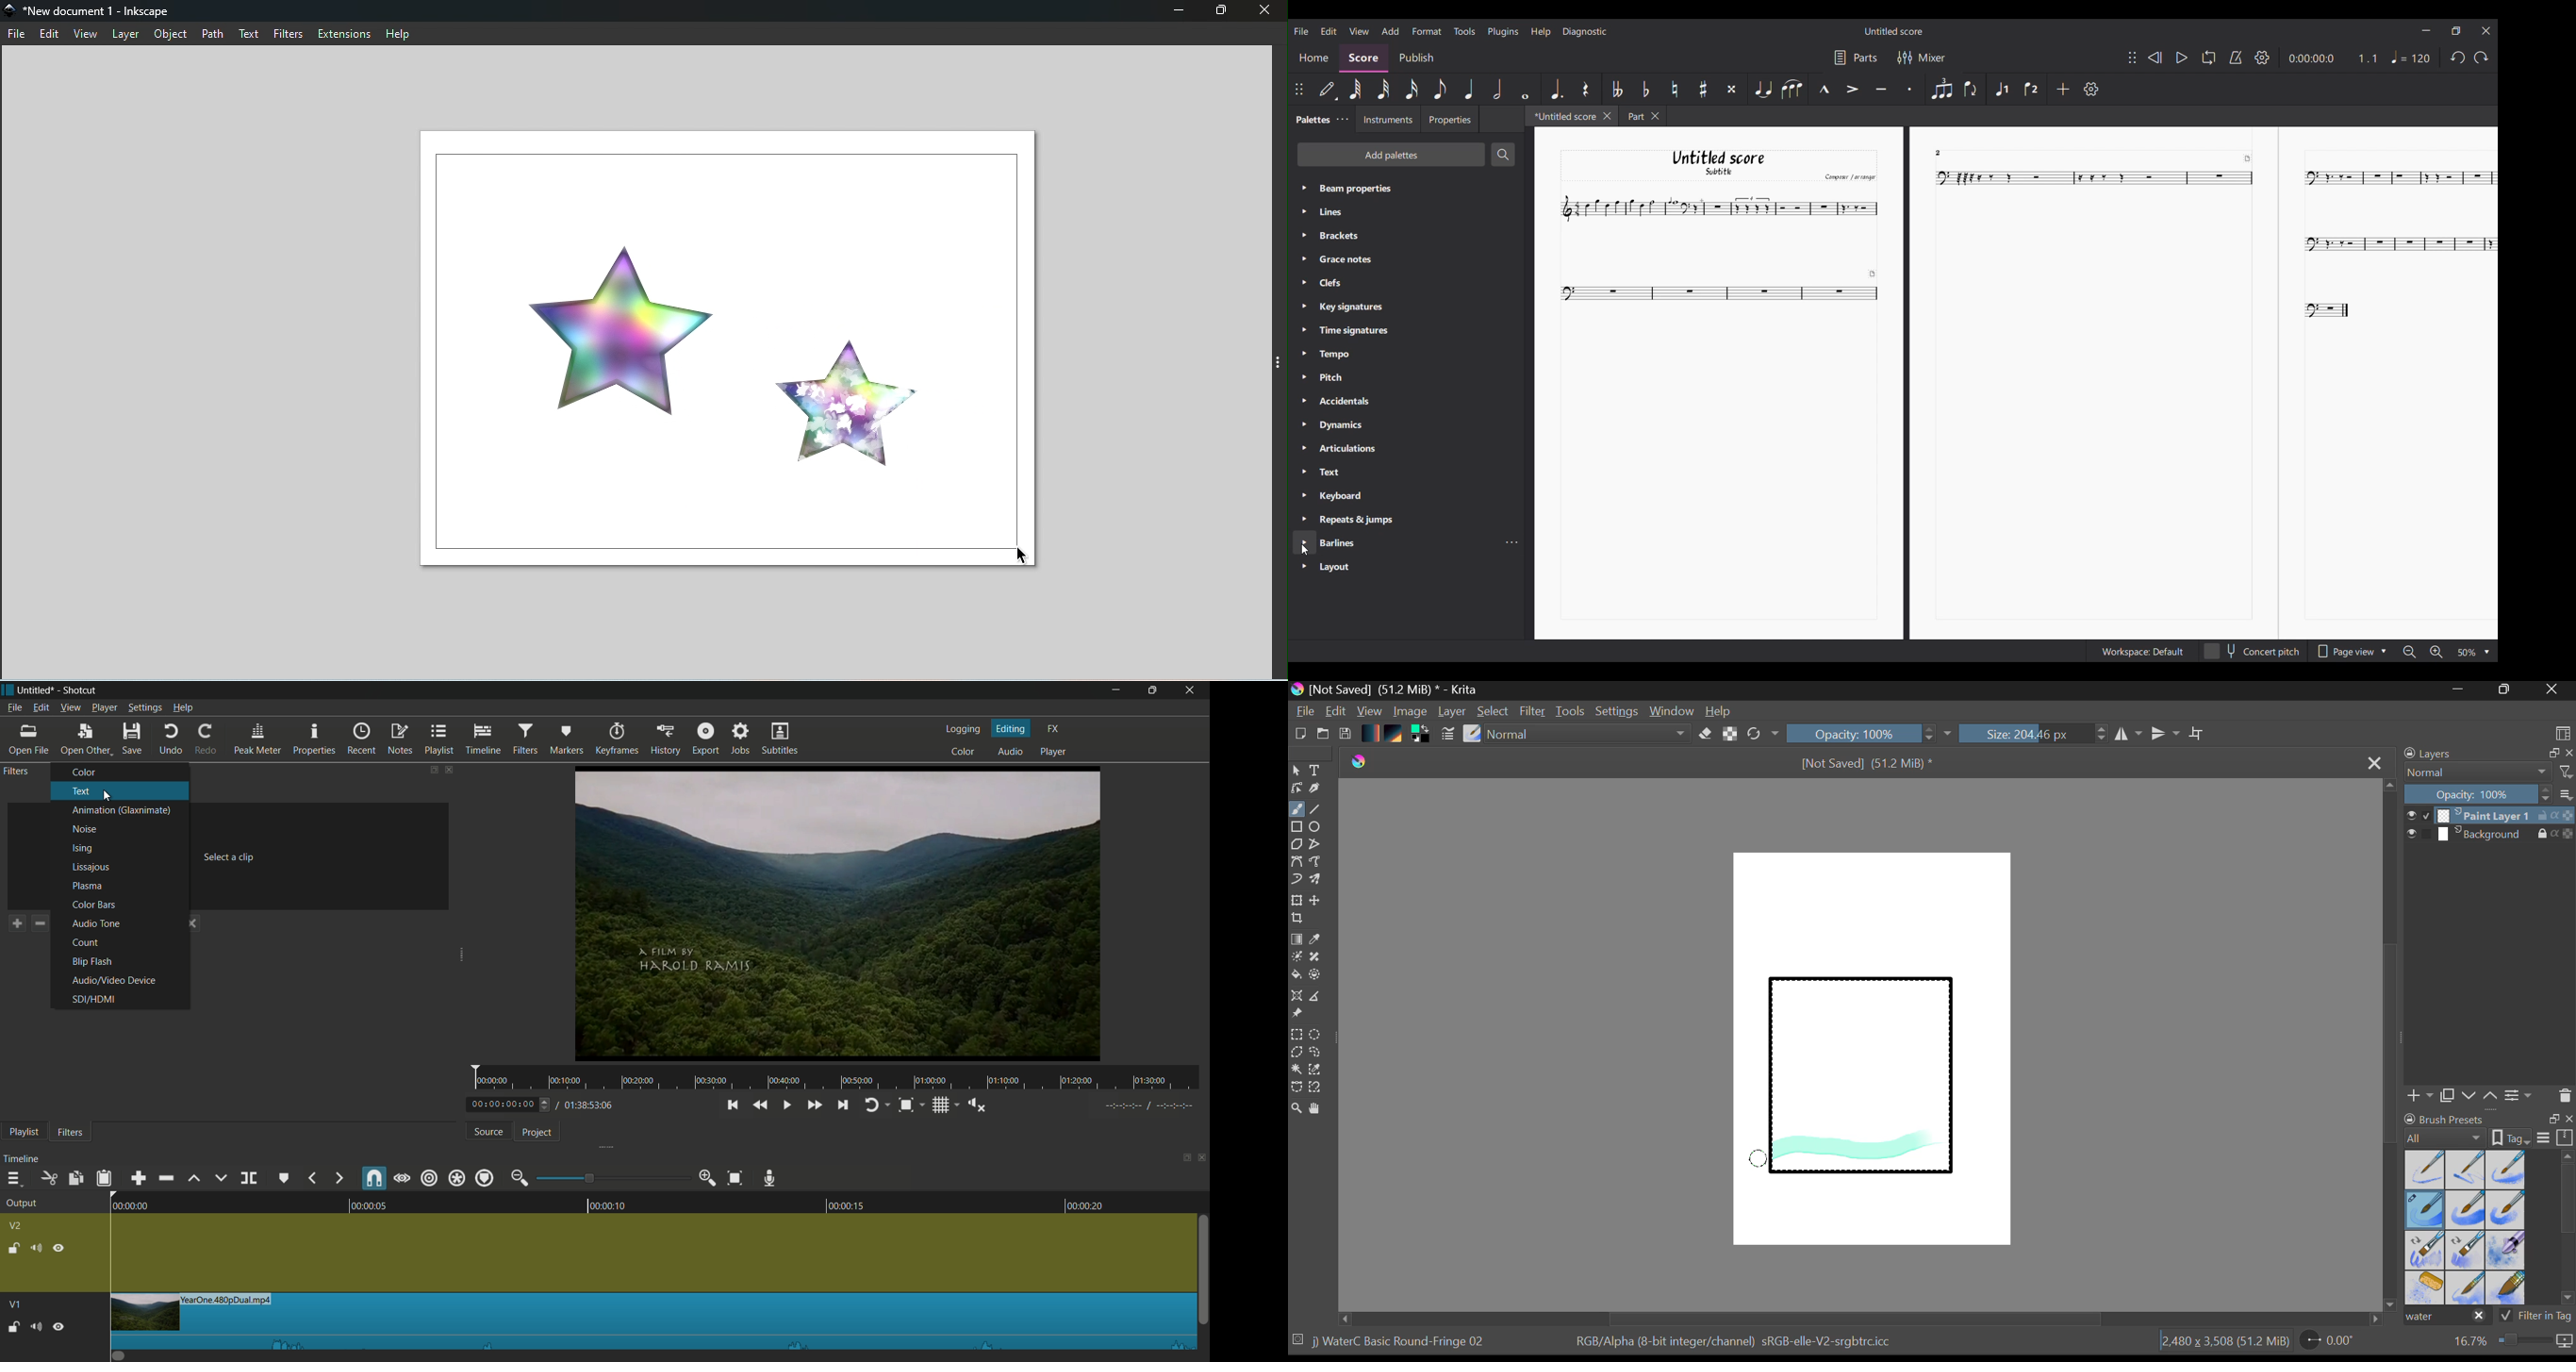 The height and width of the screenshot is (1372, 2576). Describe the element at coordinates (1762, 1158) in the screenshot. I see `MOUSE_UP Stroke 1` at that location.